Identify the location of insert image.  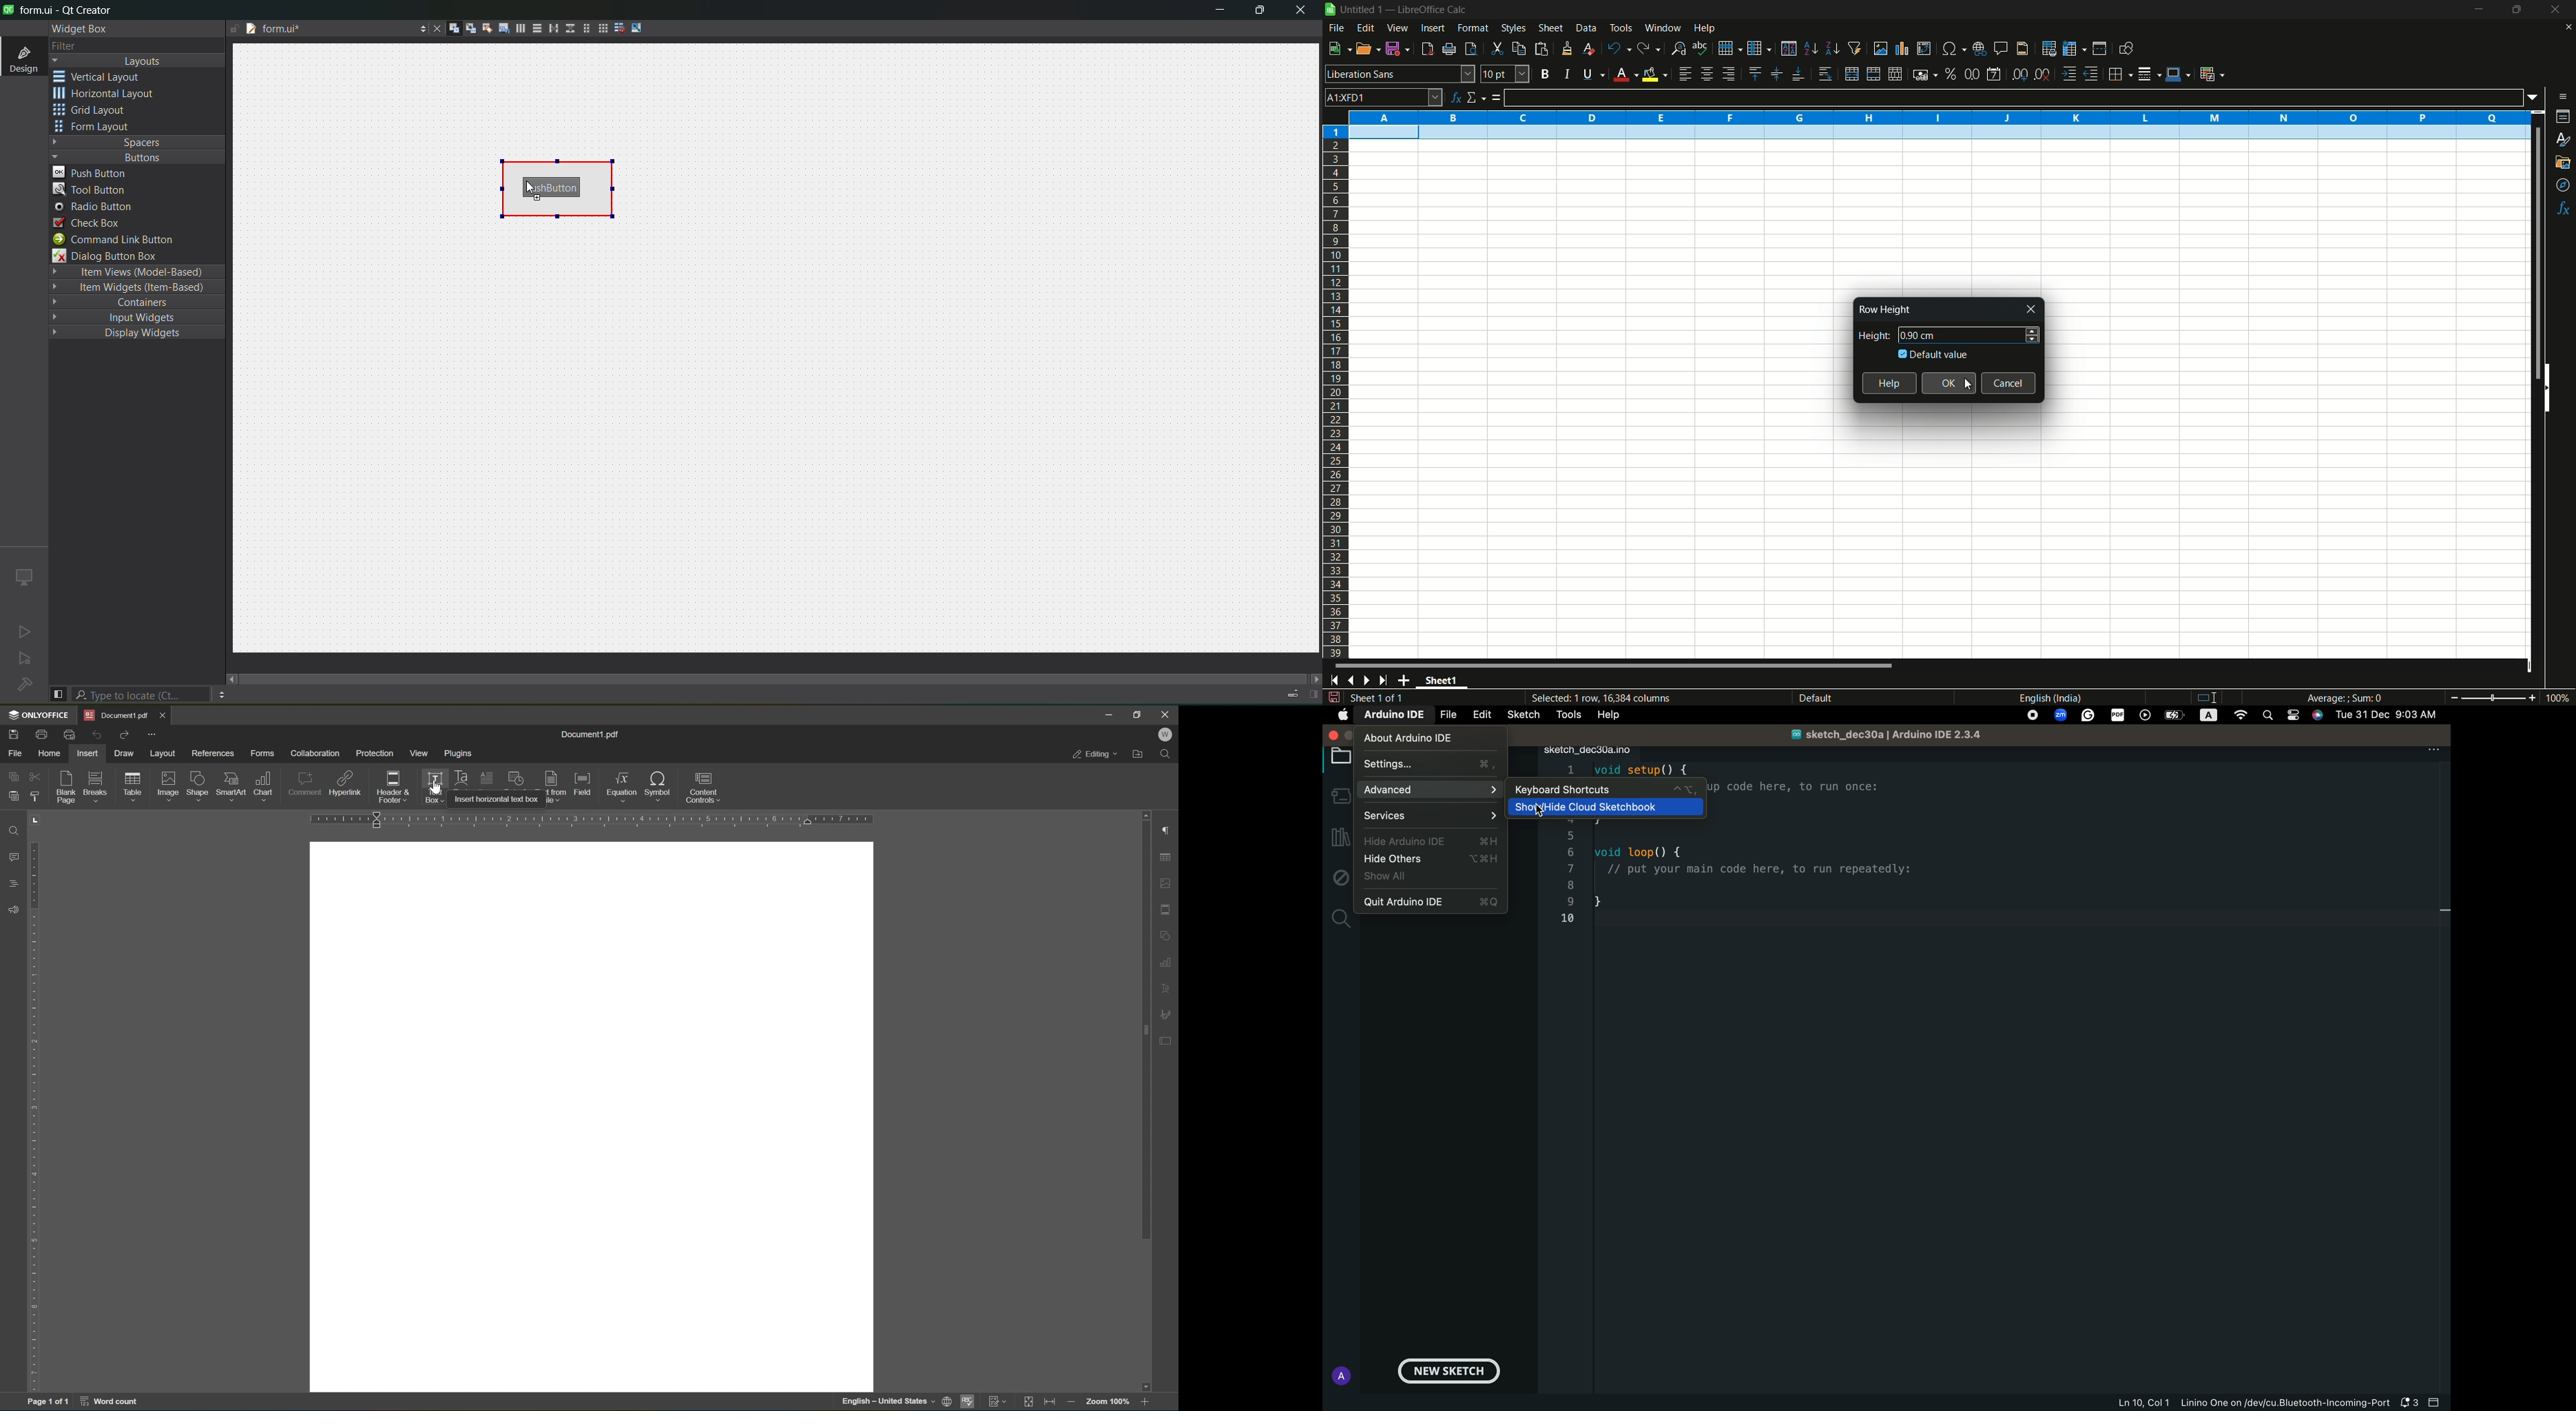
(1881, 48).